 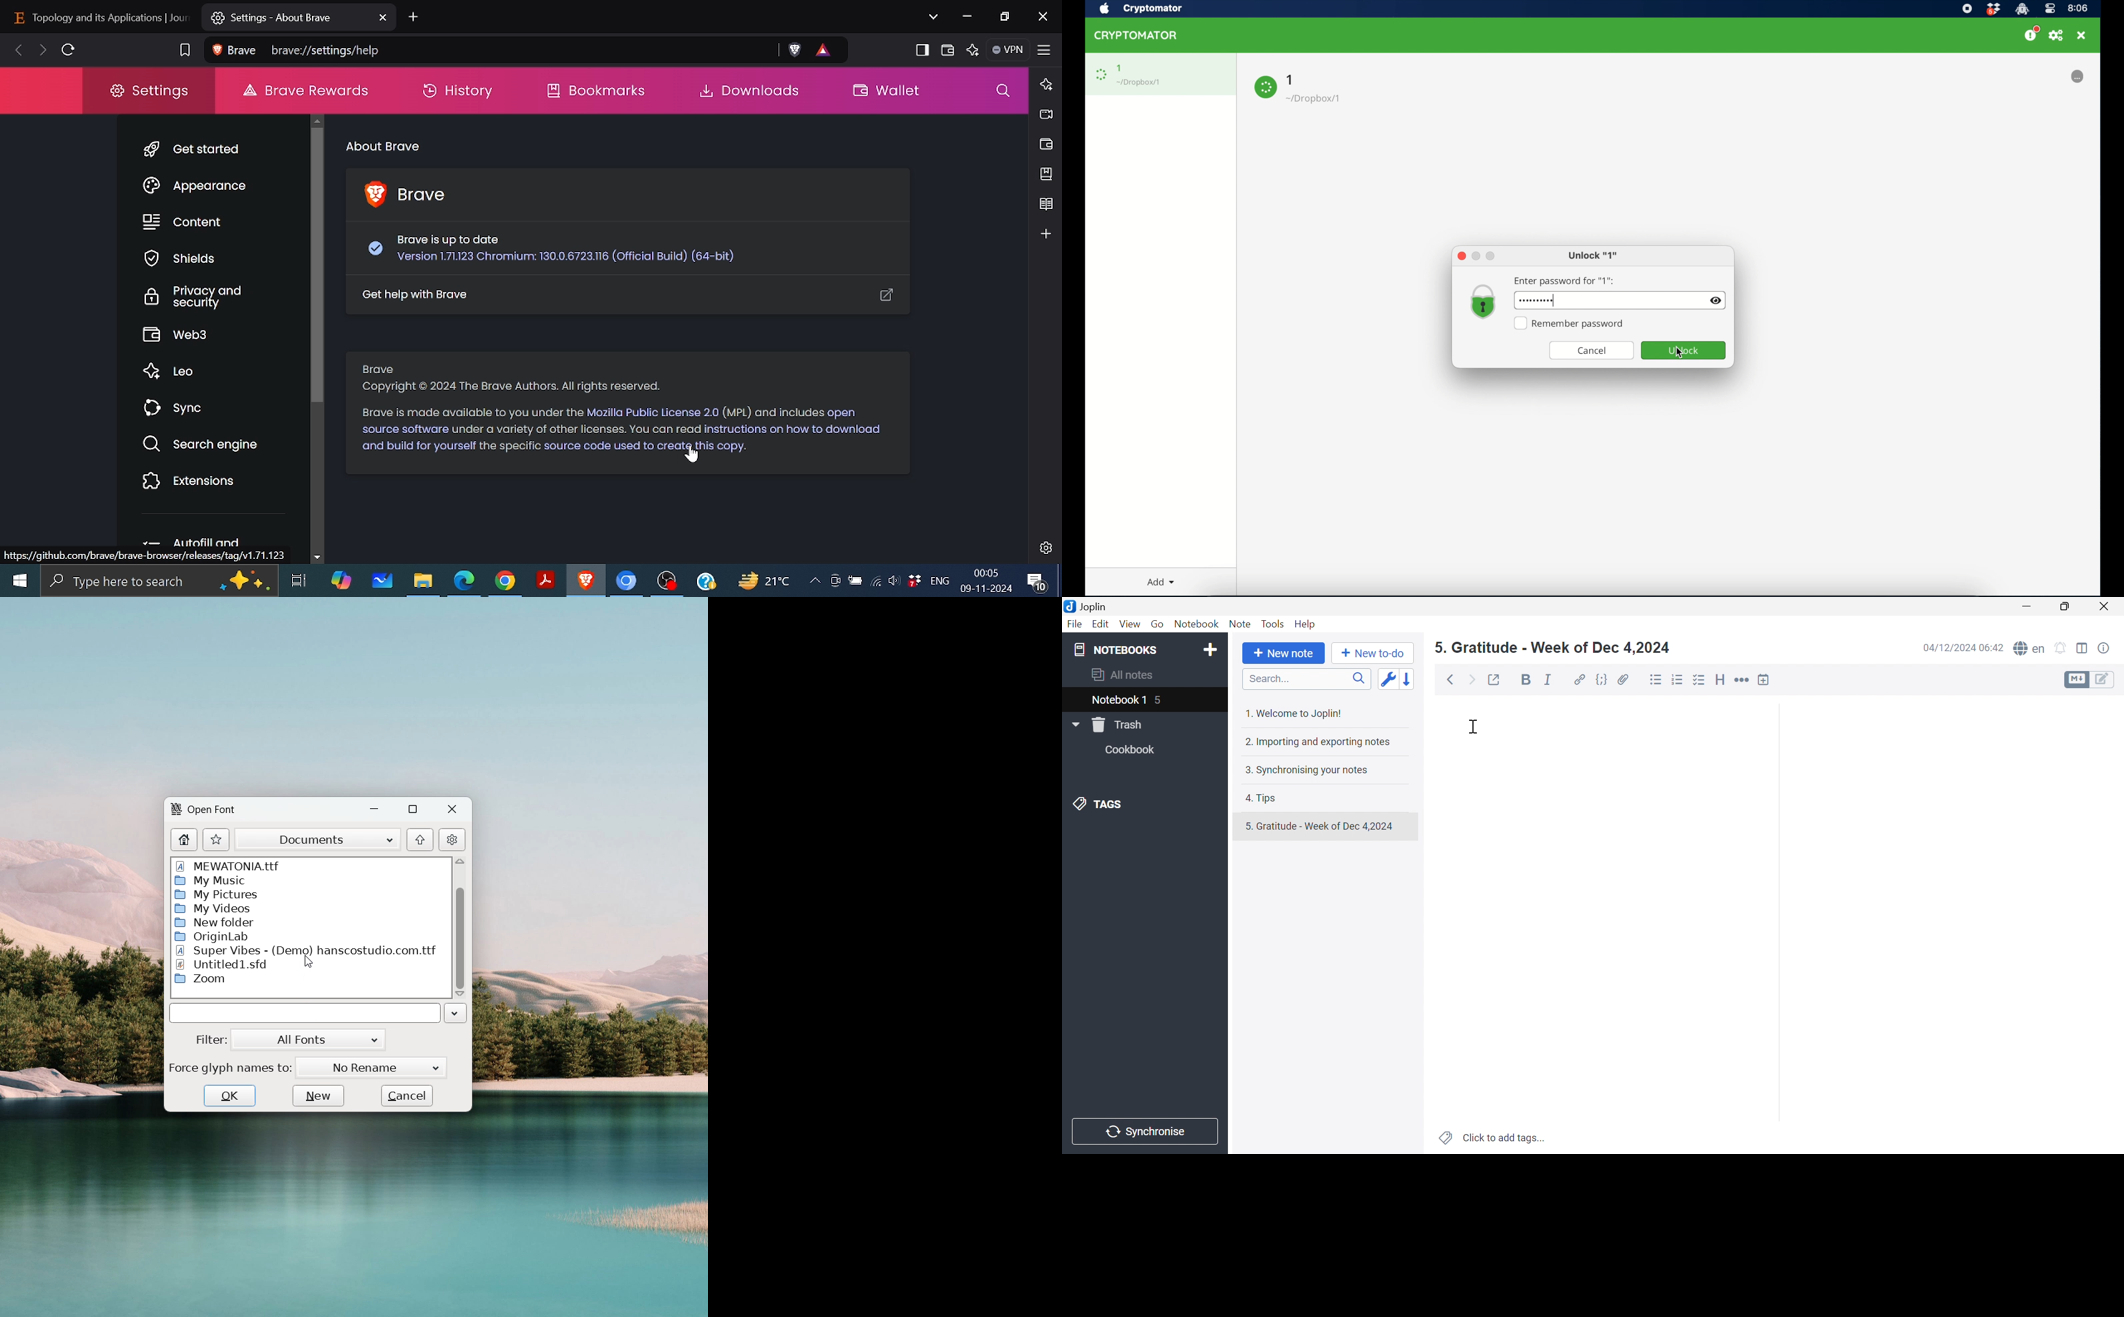 I want to click on Bookmarks, so click(x=1045, y=173).